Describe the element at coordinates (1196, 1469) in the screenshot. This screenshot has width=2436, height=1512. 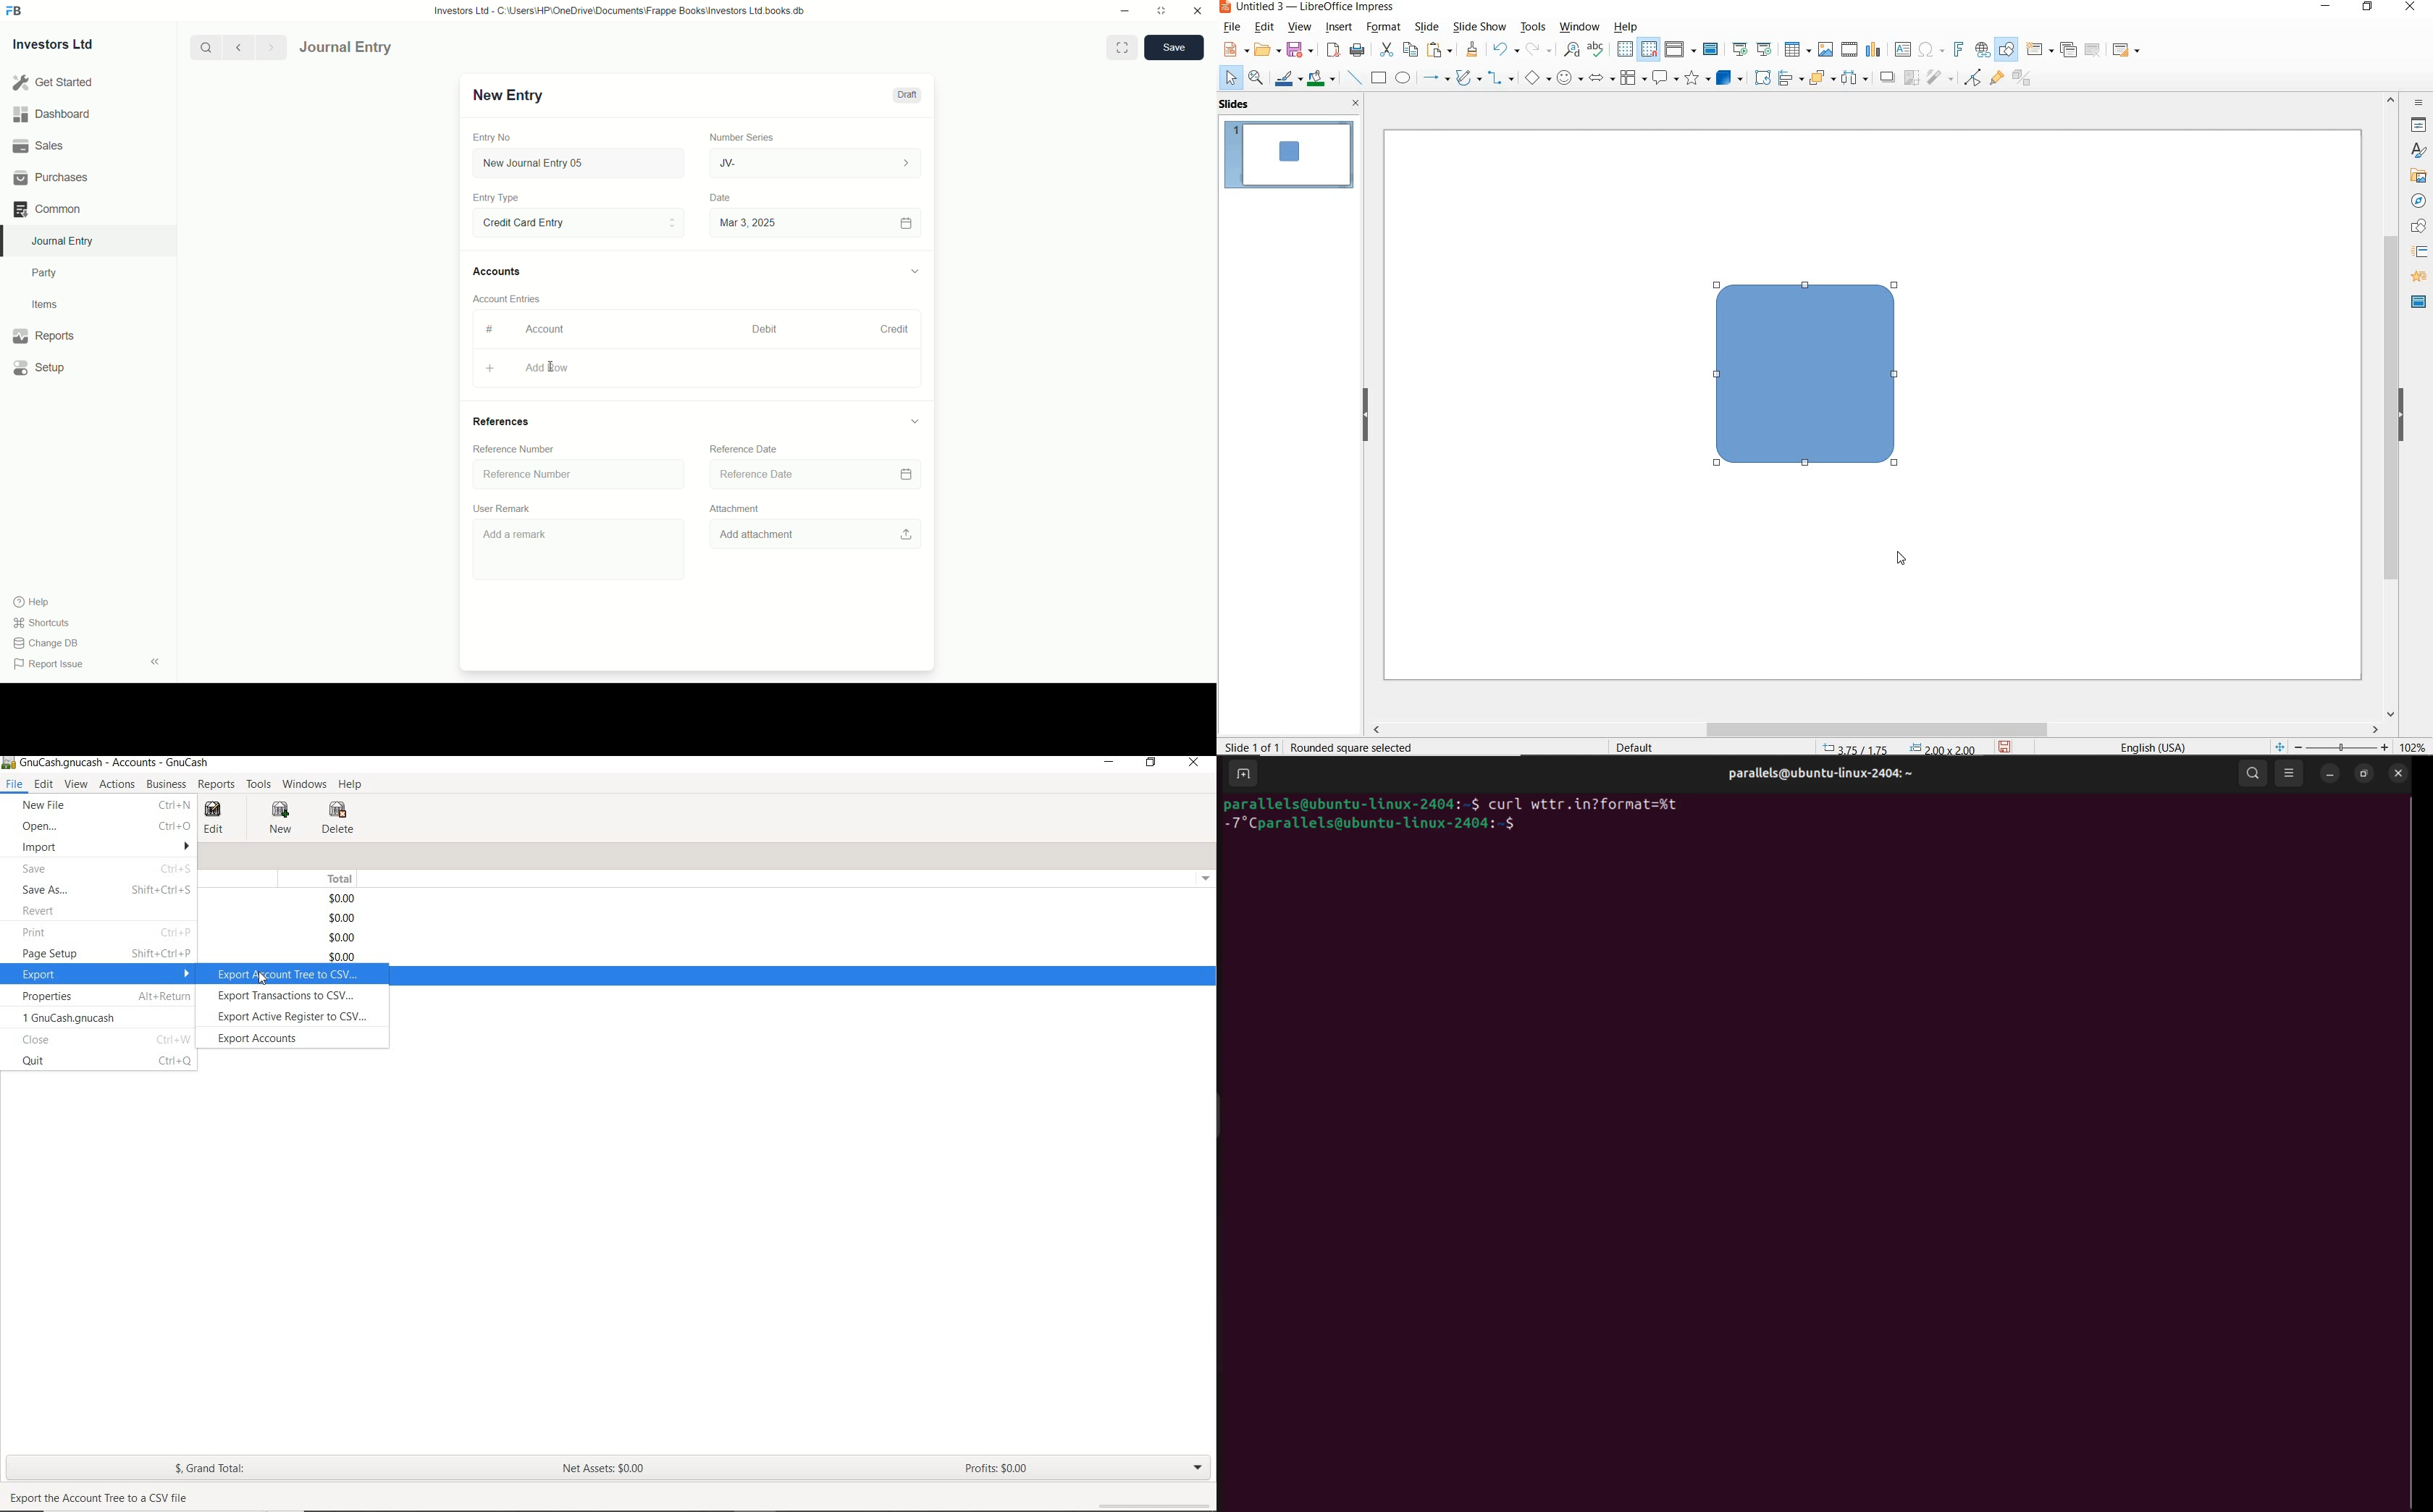
I see `EXPAND` at that location.